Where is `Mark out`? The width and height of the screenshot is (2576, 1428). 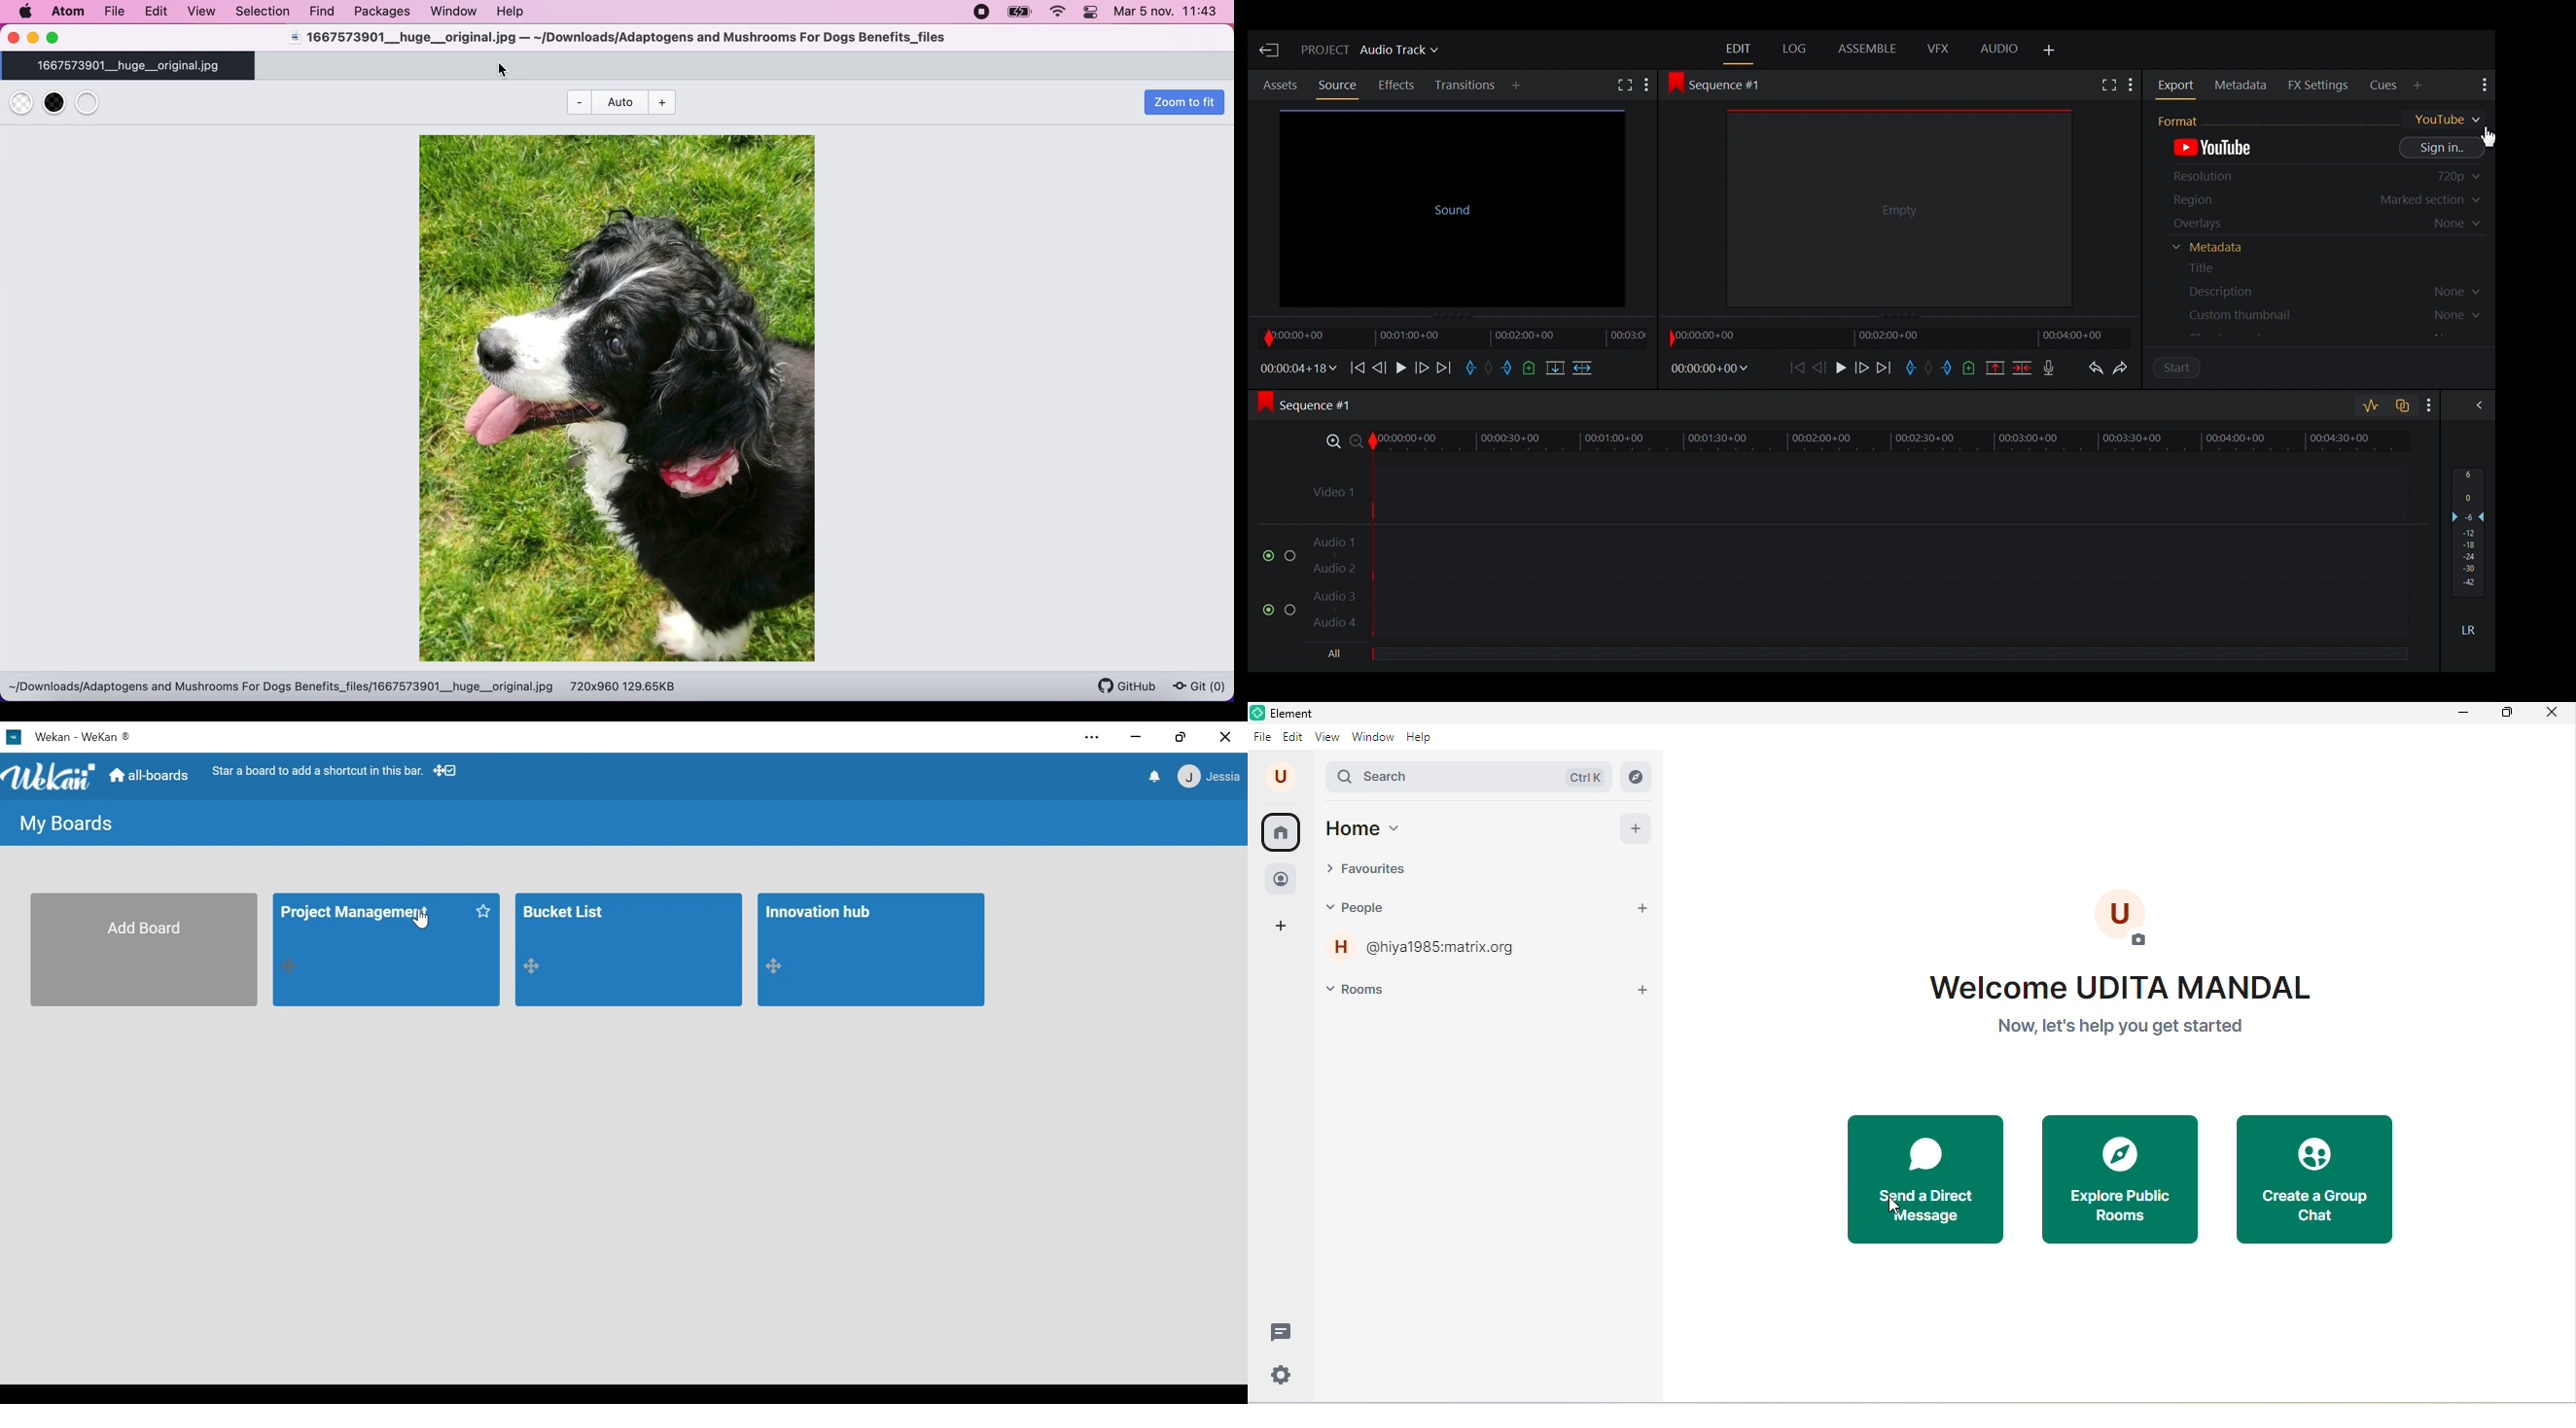
Mark out is located at coordinates (1508, 369).